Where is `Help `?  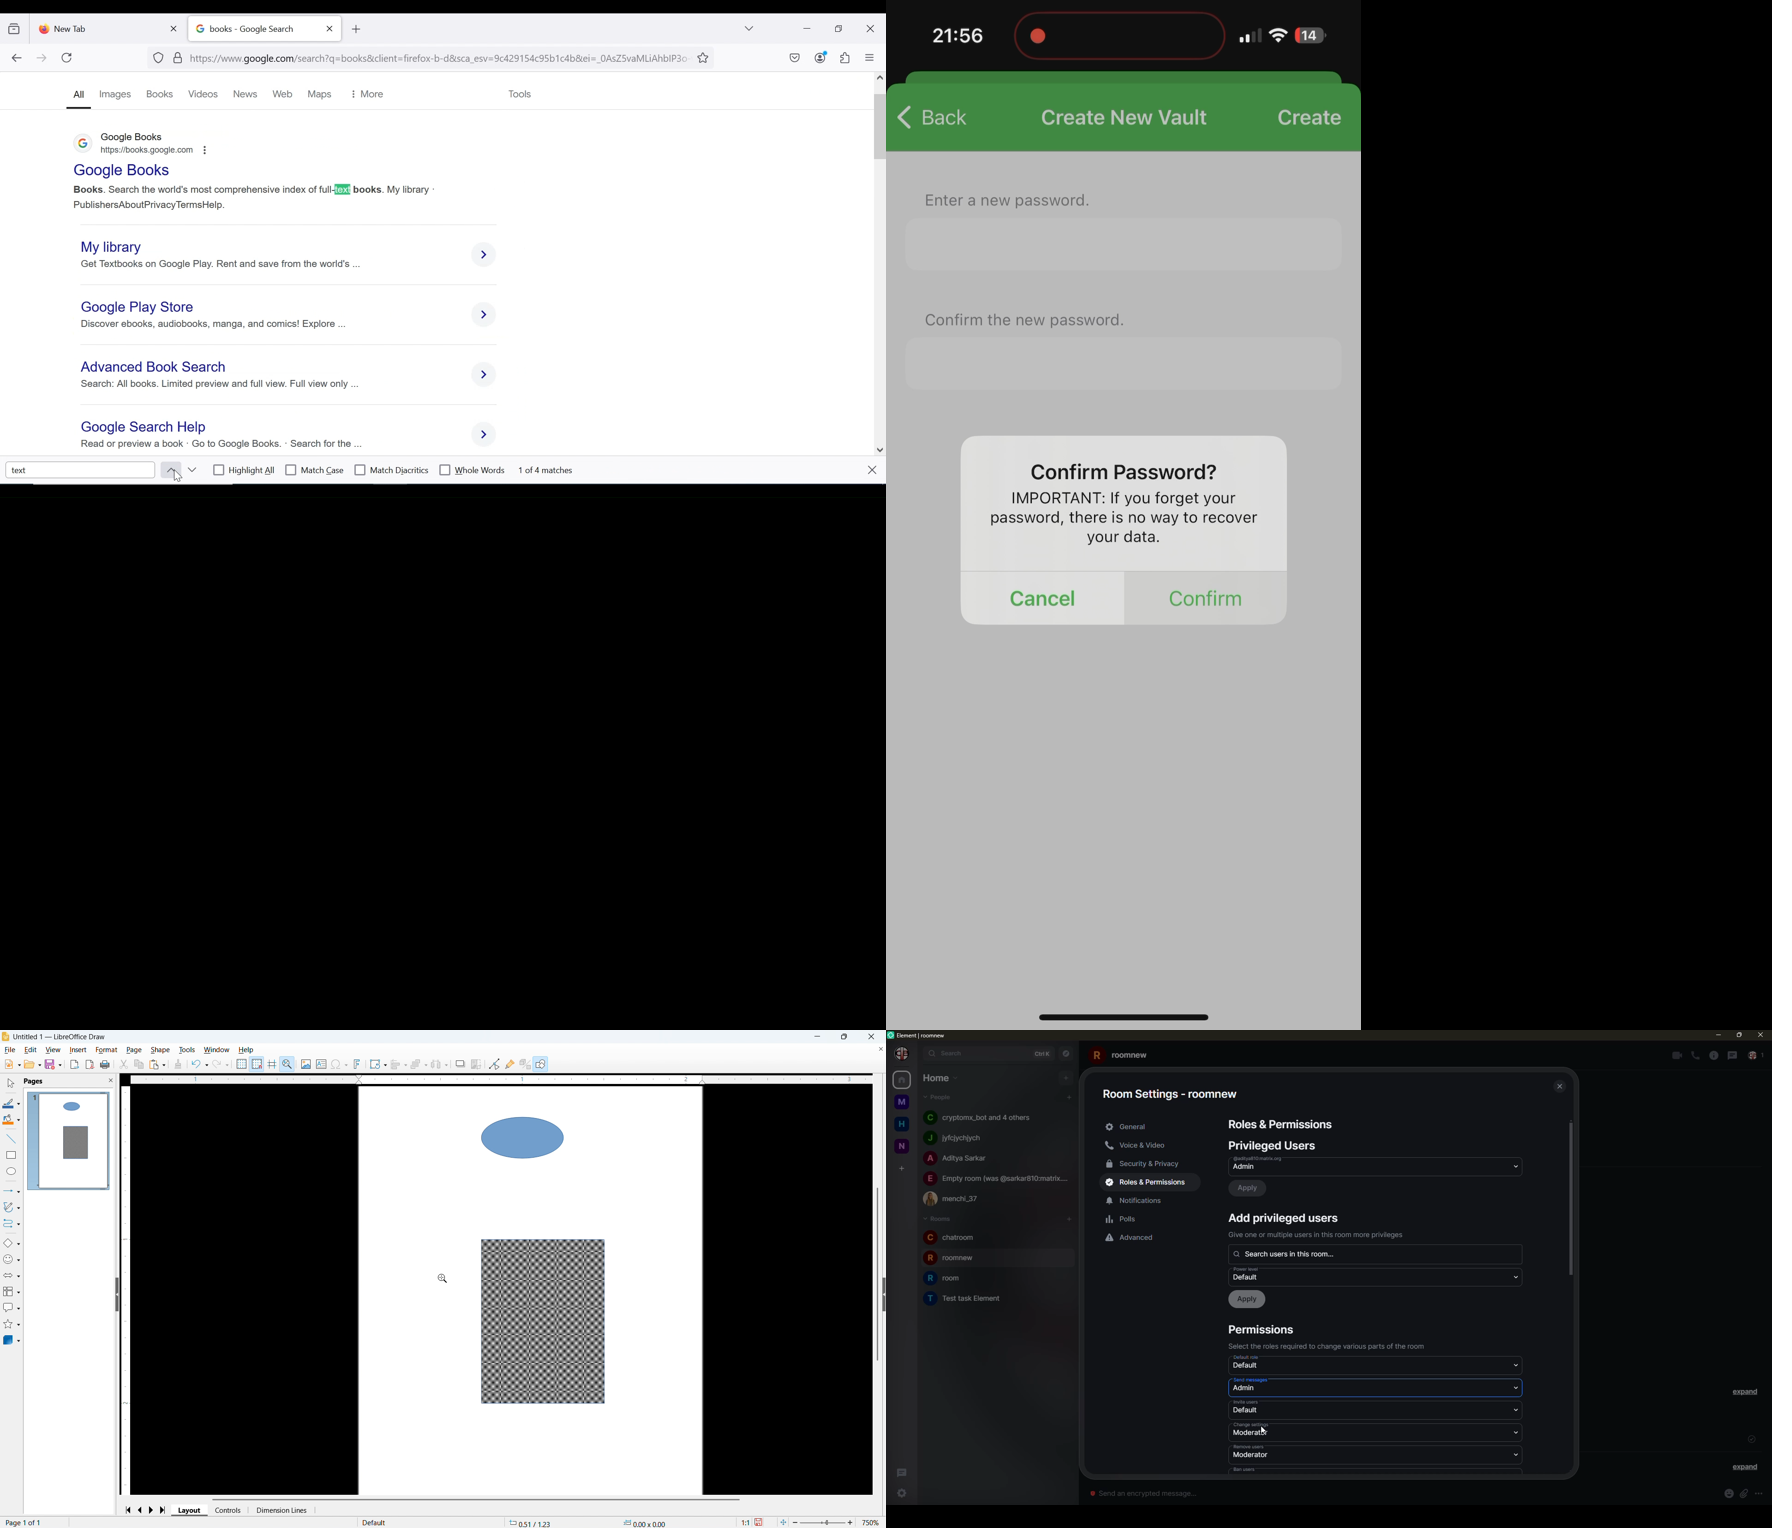 Help  is located at coordinates (246, 1050).